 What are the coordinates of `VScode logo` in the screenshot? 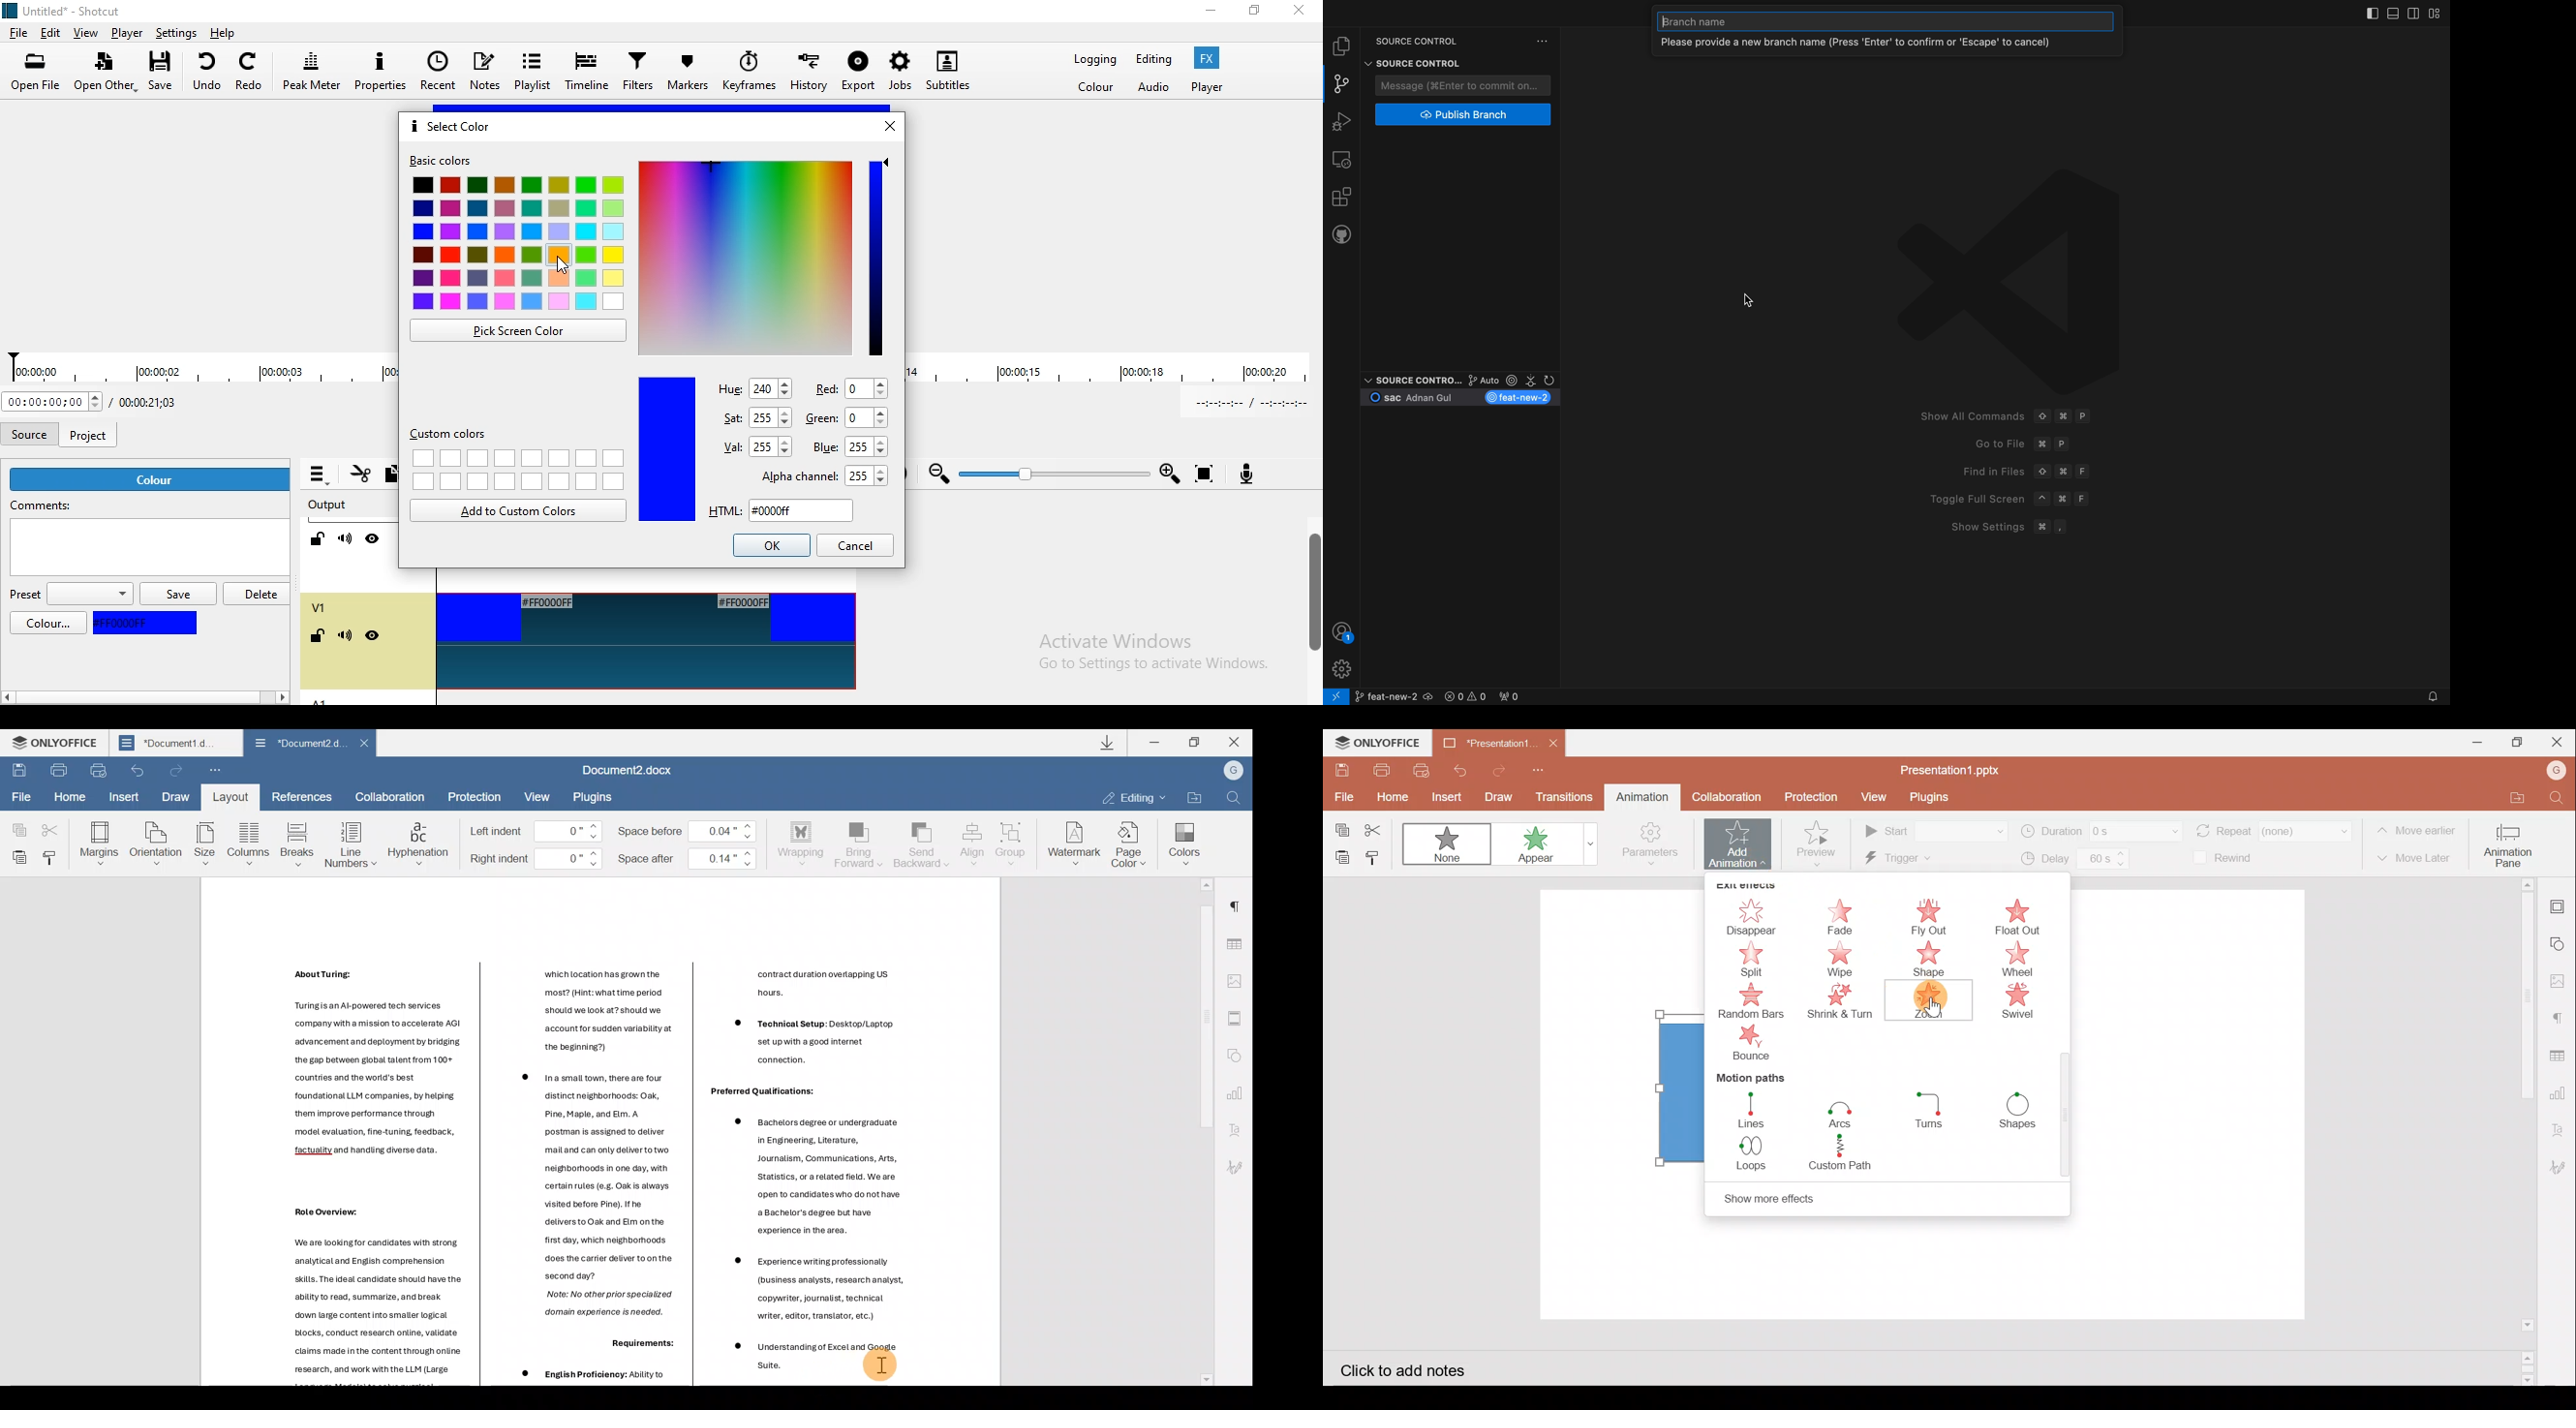 It's located at (2006, 278).